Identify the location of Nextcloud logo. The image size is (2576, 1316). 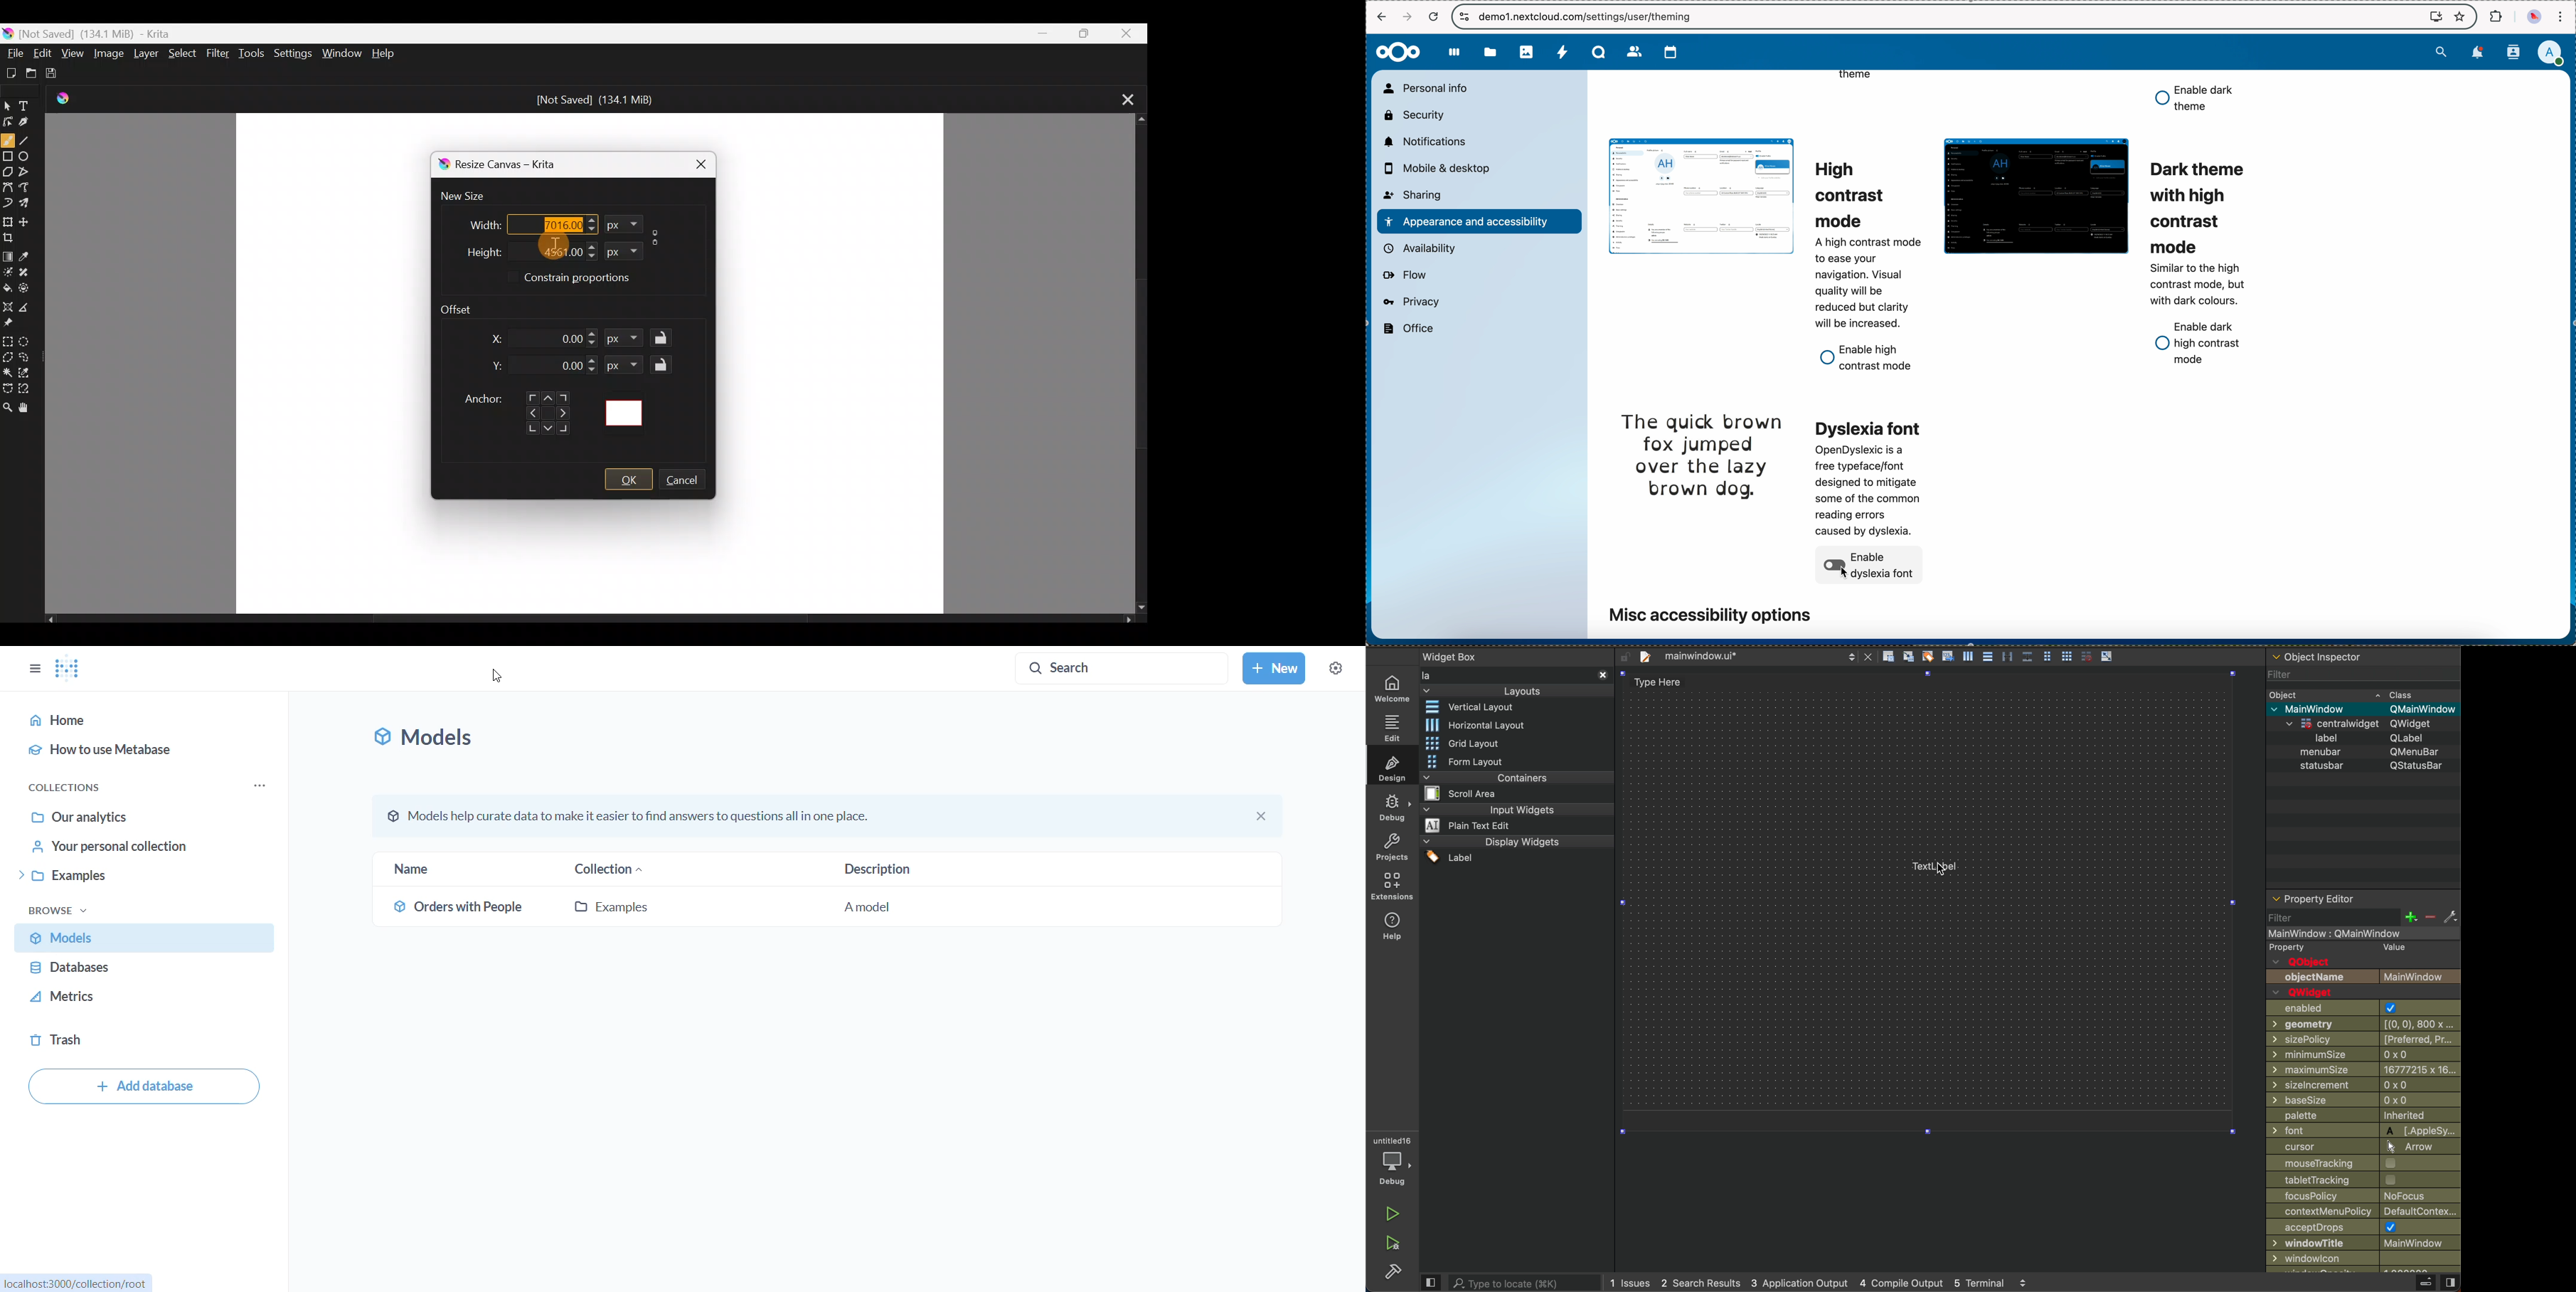
(1399, 51).